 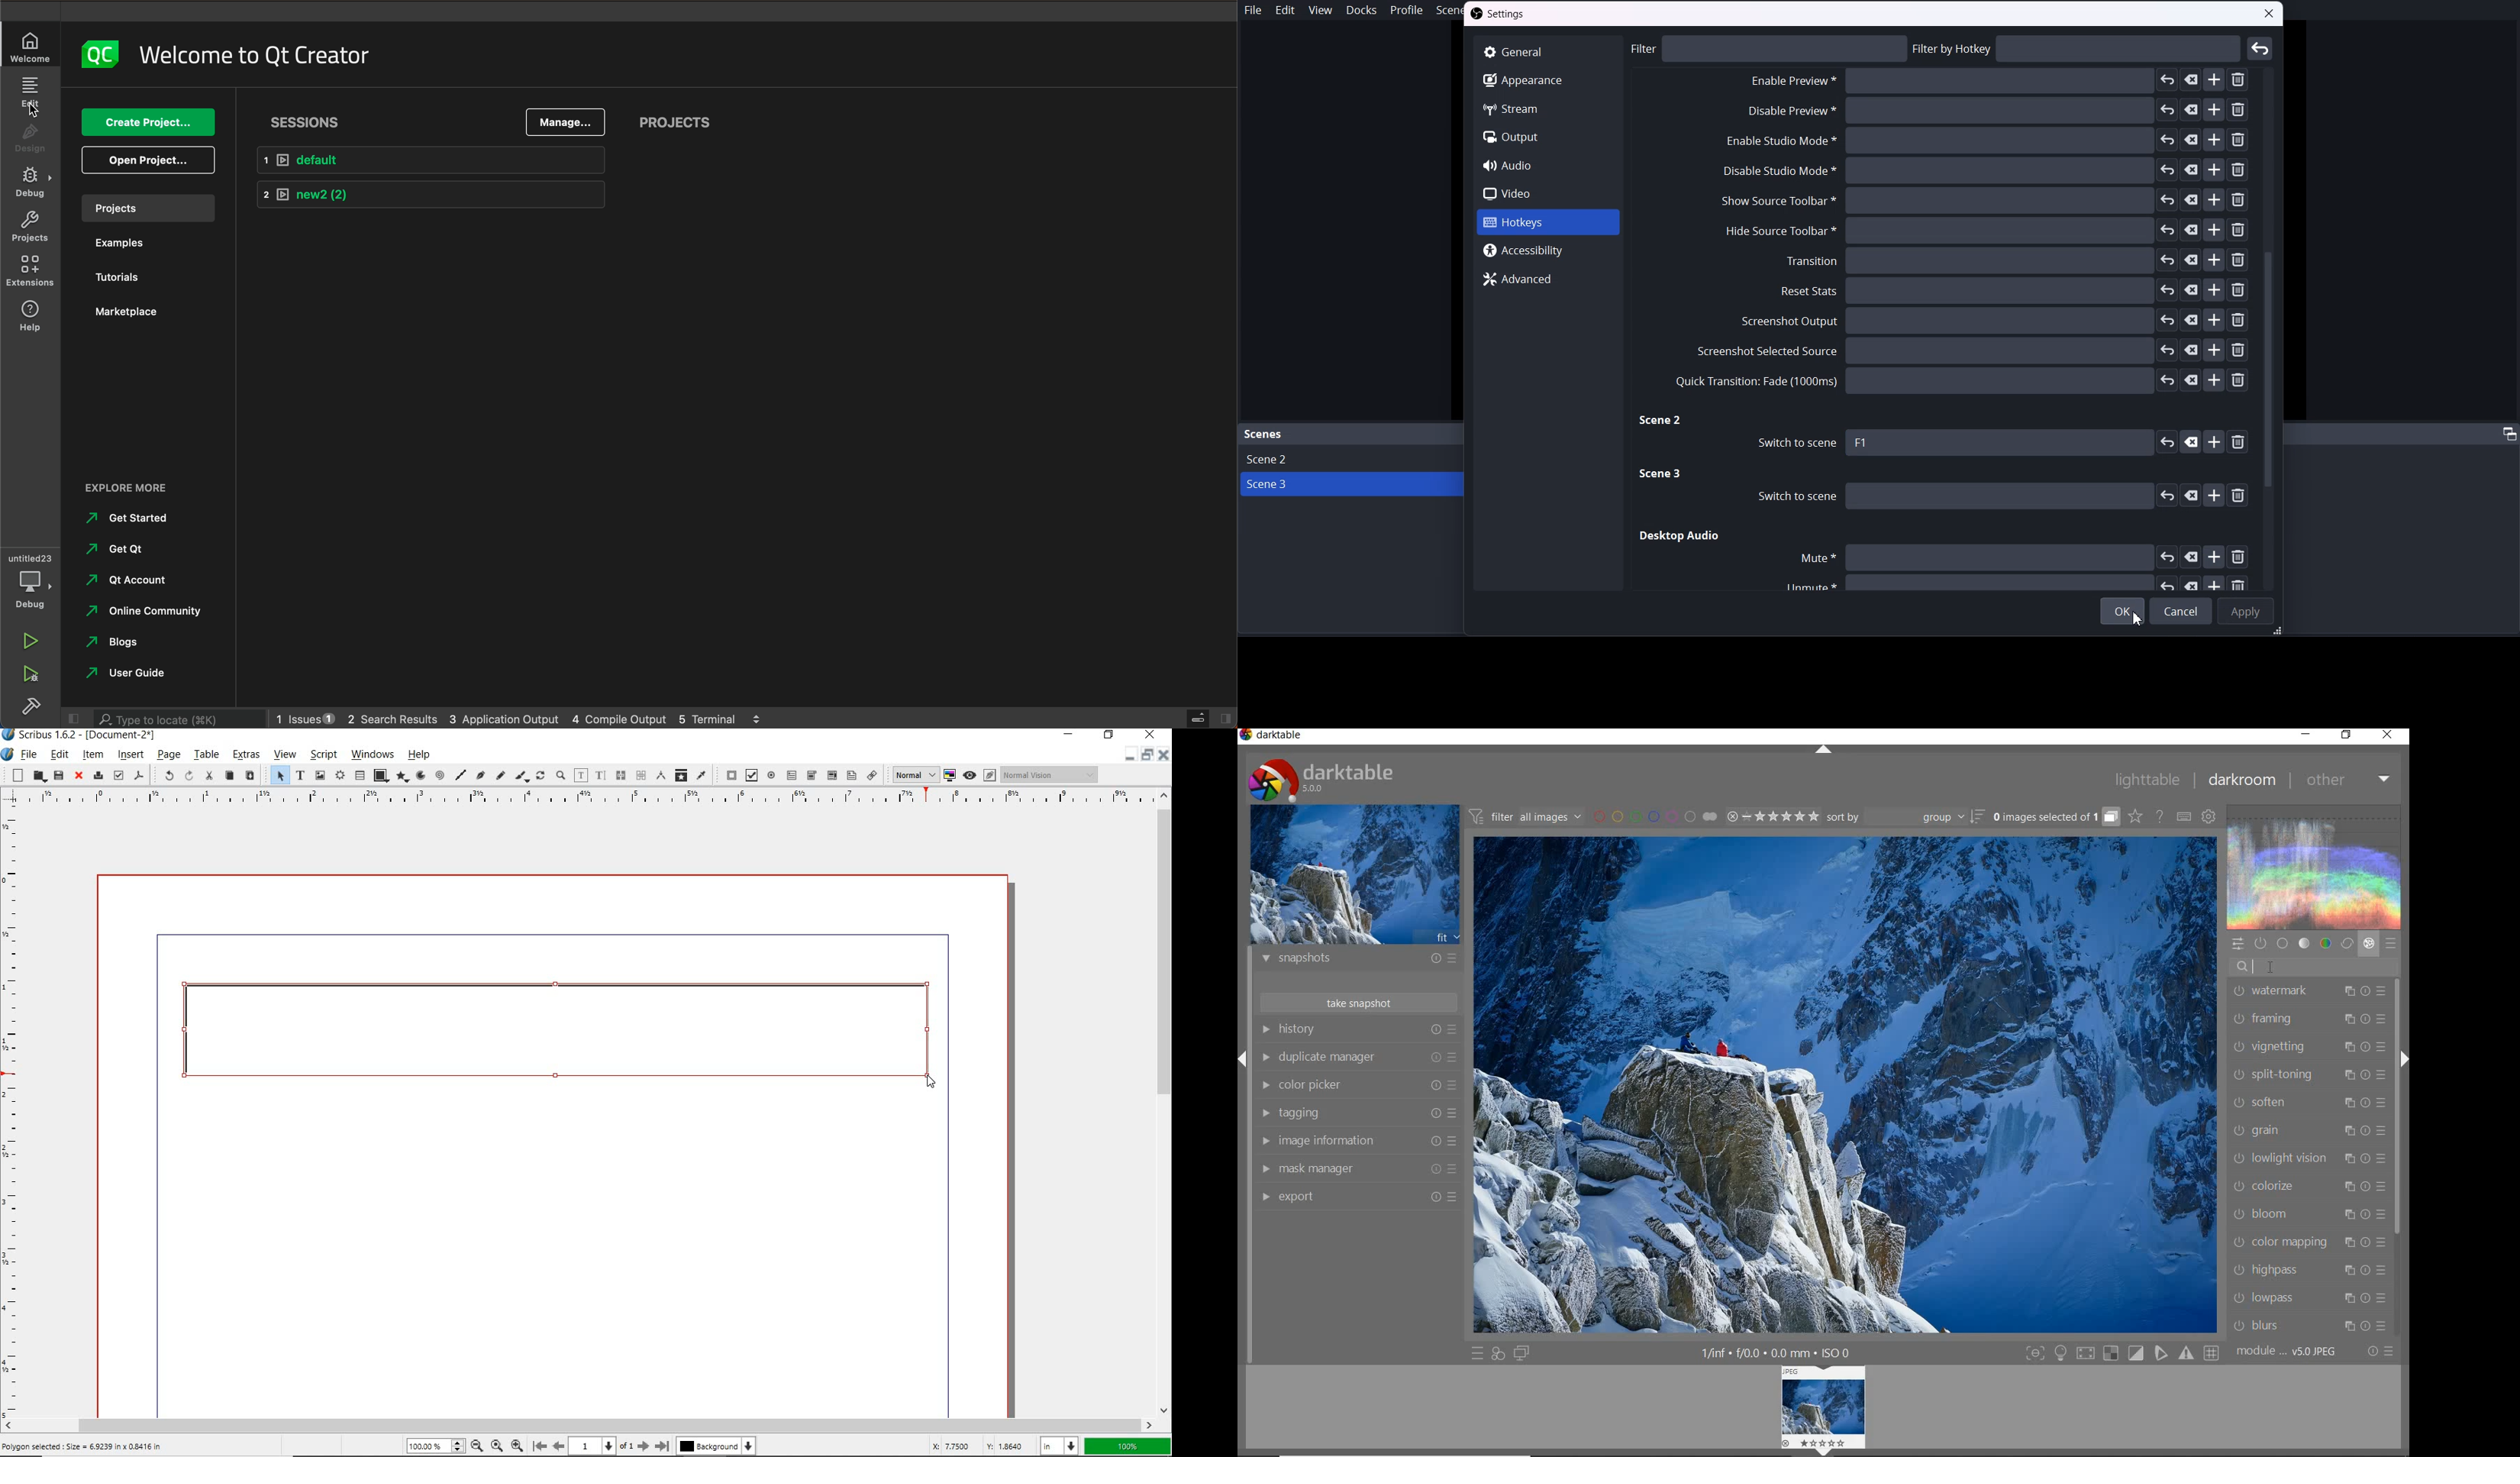 What do you see at coordinates (832, 776) in the screenshot?
I see `pdf combo box` at bounding box center [832, 776].